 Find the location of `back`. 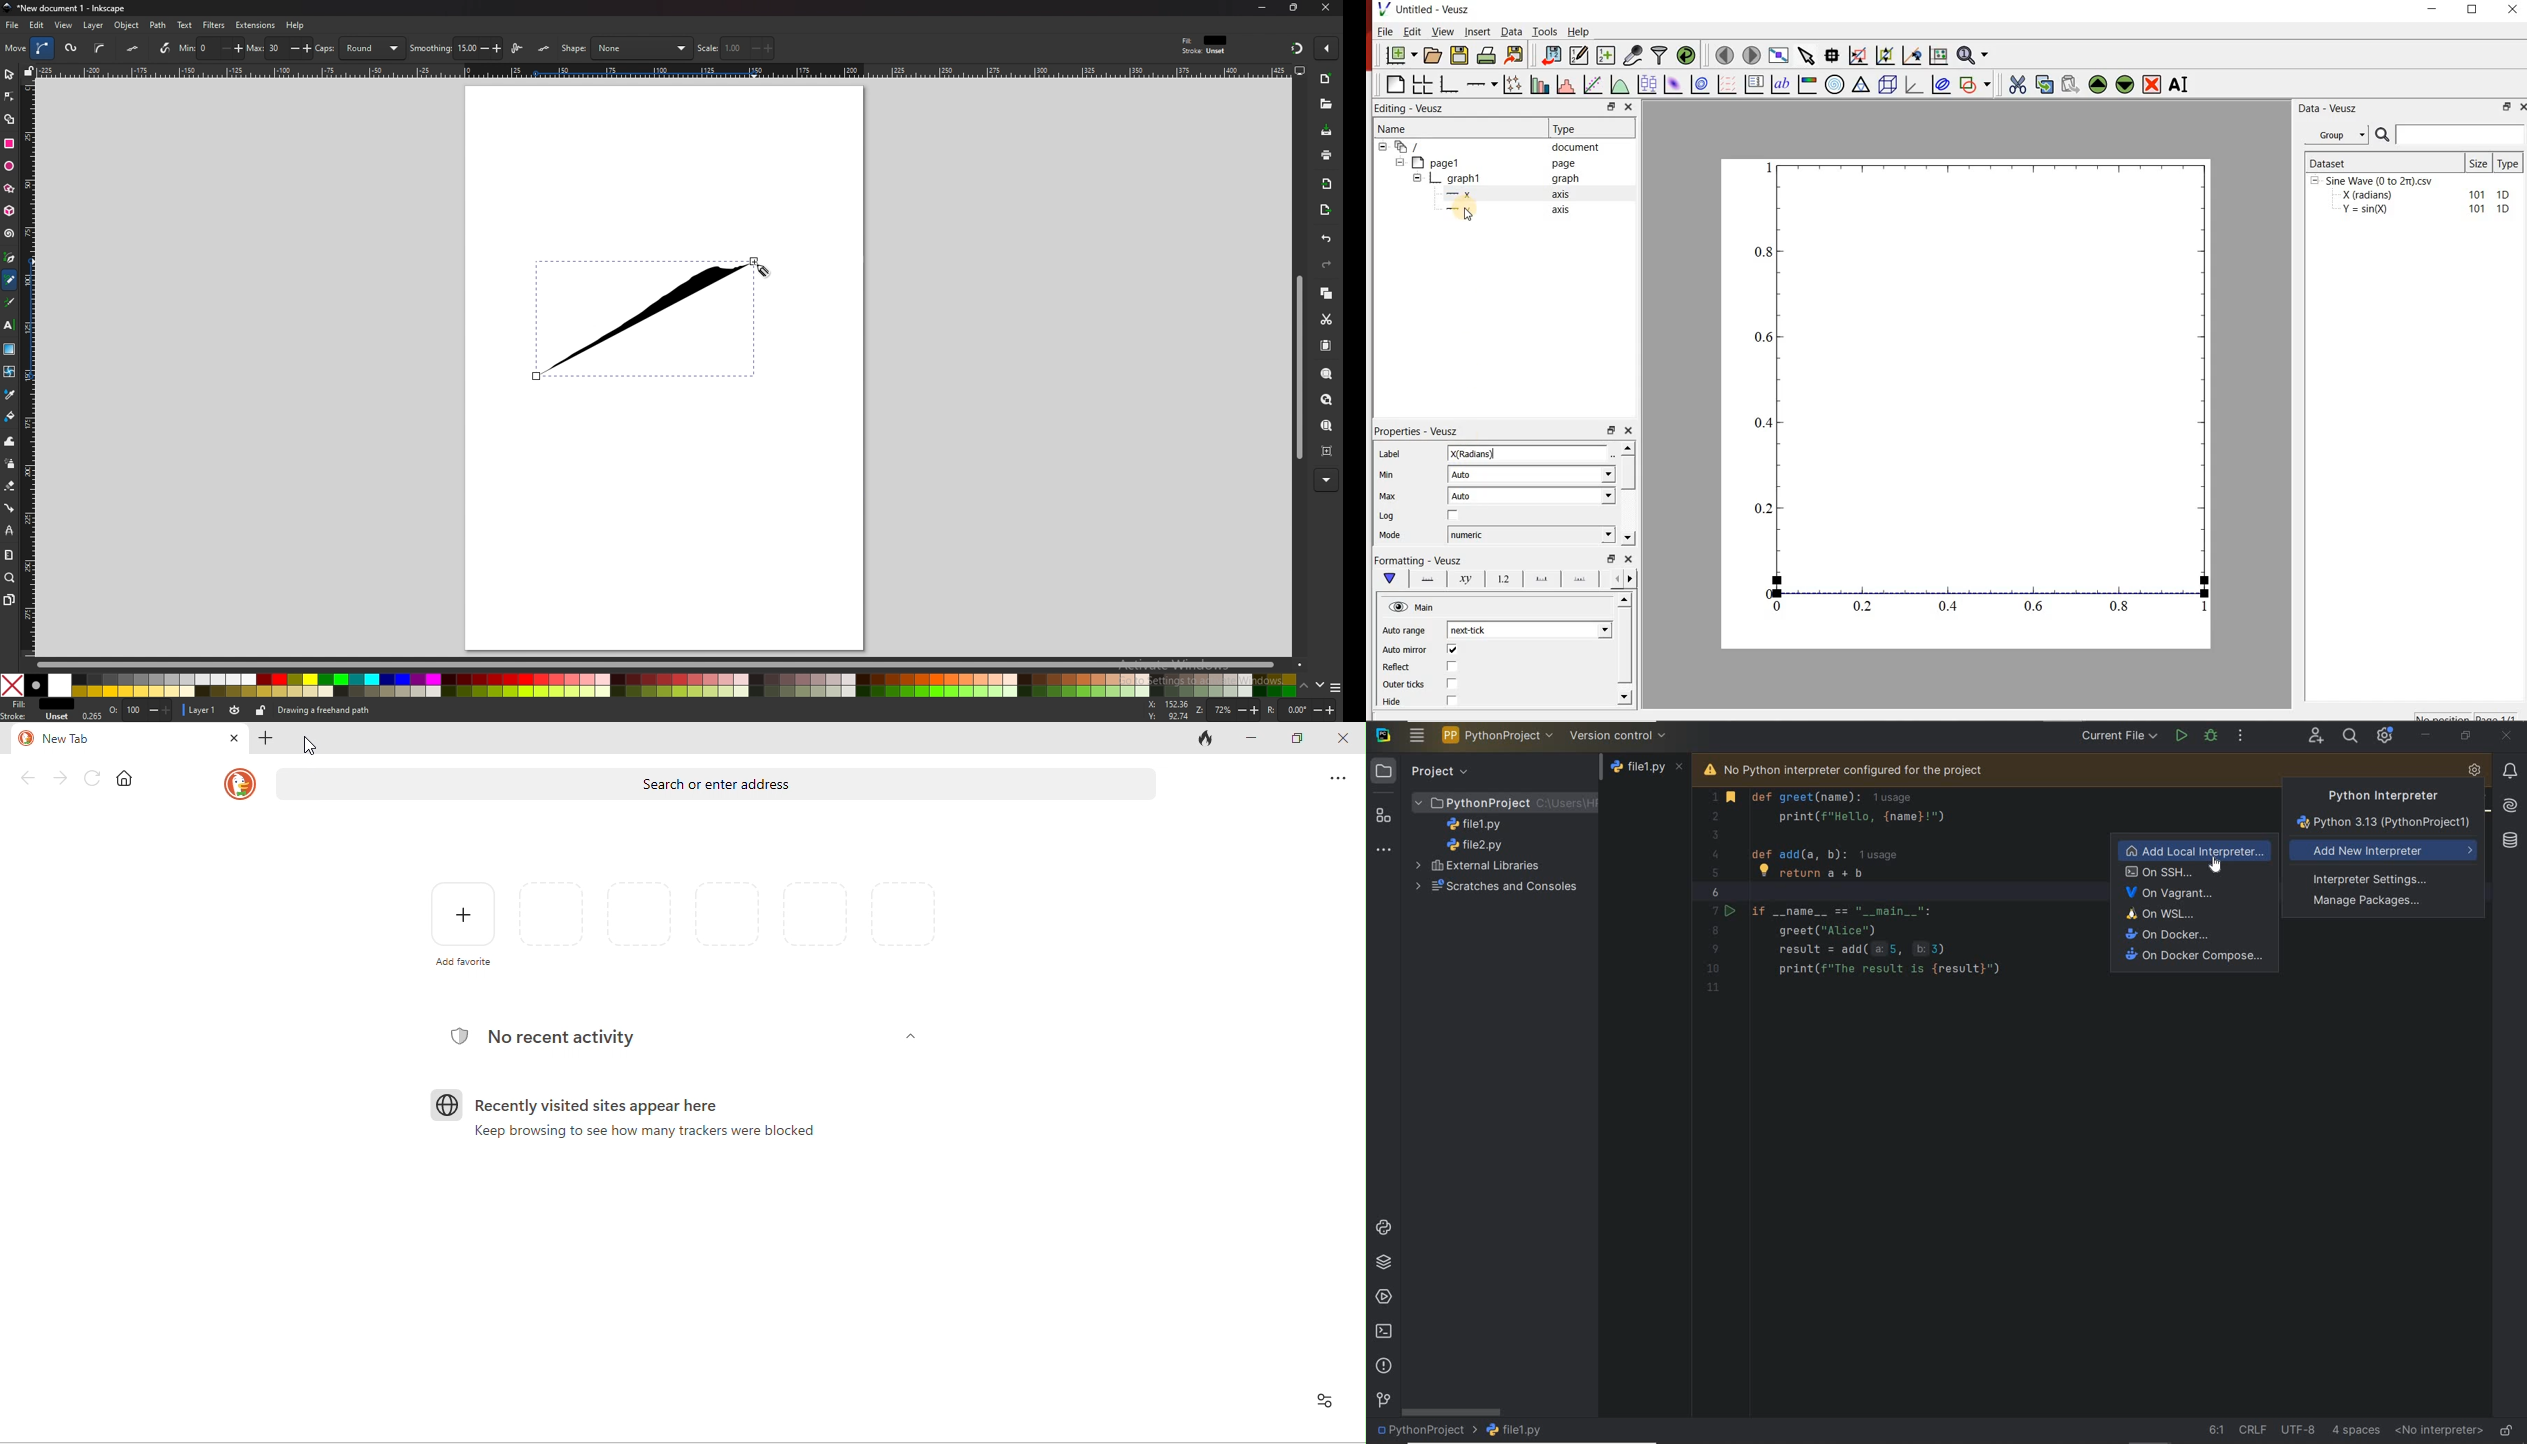

back is located at coordinates (28, 779).